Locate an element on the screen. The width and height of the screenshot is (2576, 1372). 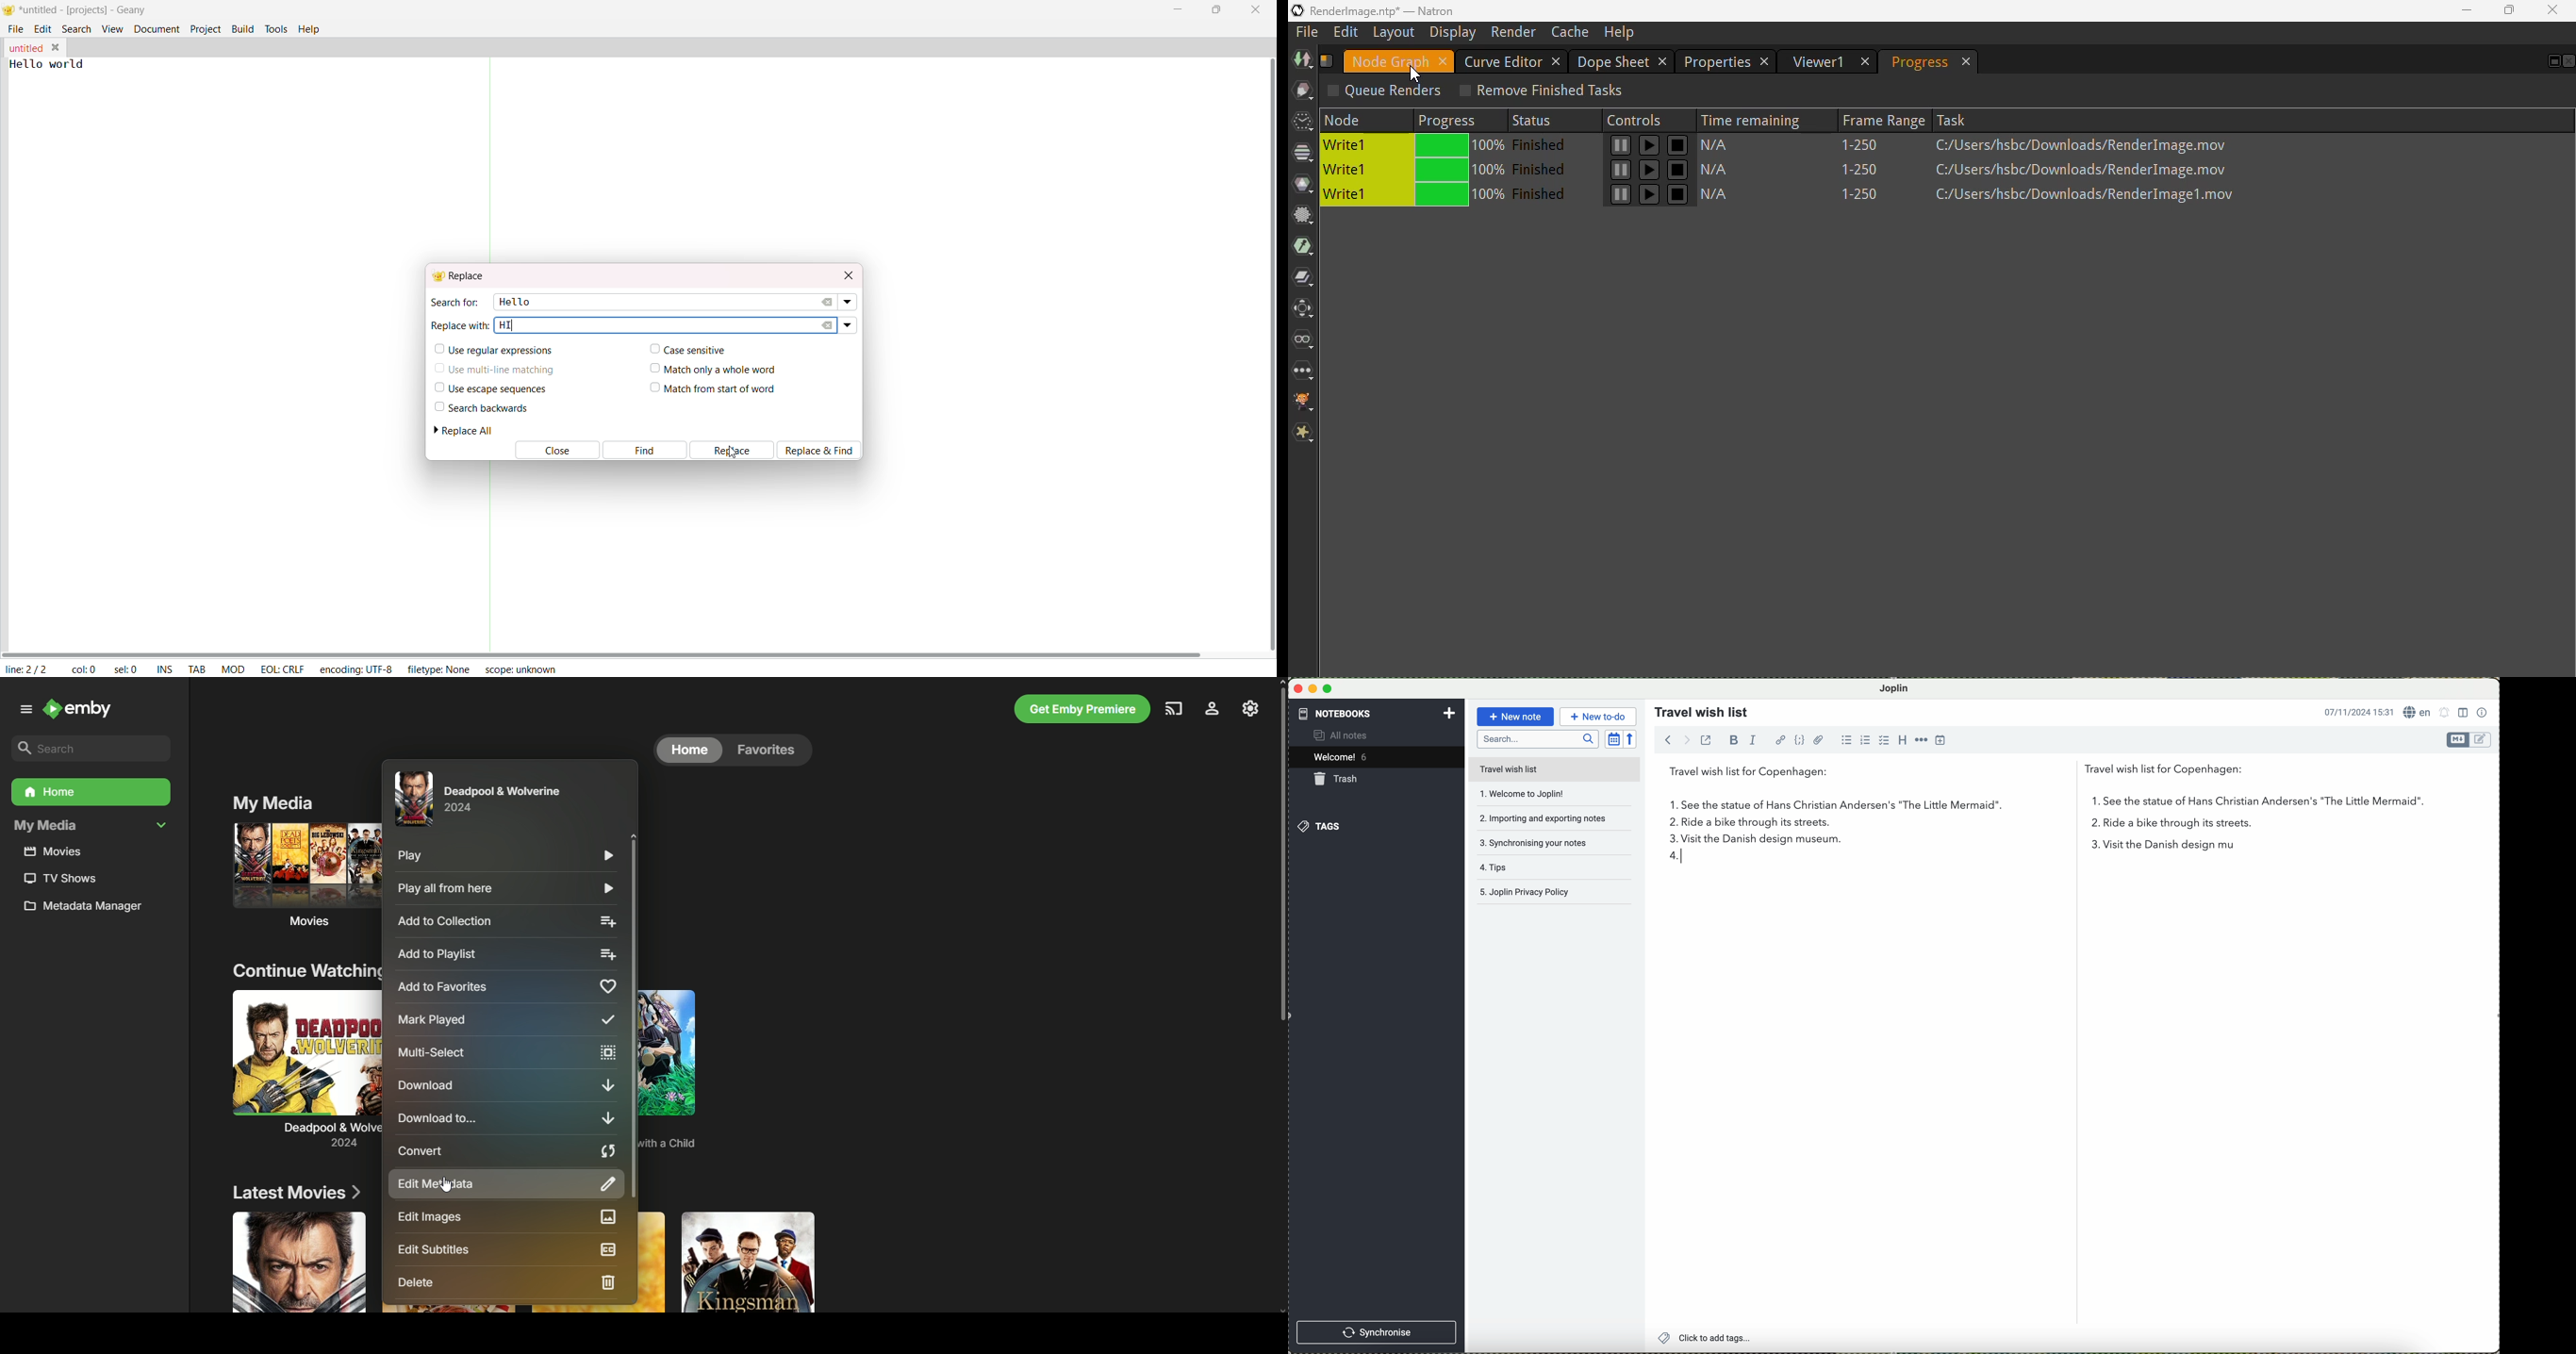
GMIC is located at coordinates (1304, 402).